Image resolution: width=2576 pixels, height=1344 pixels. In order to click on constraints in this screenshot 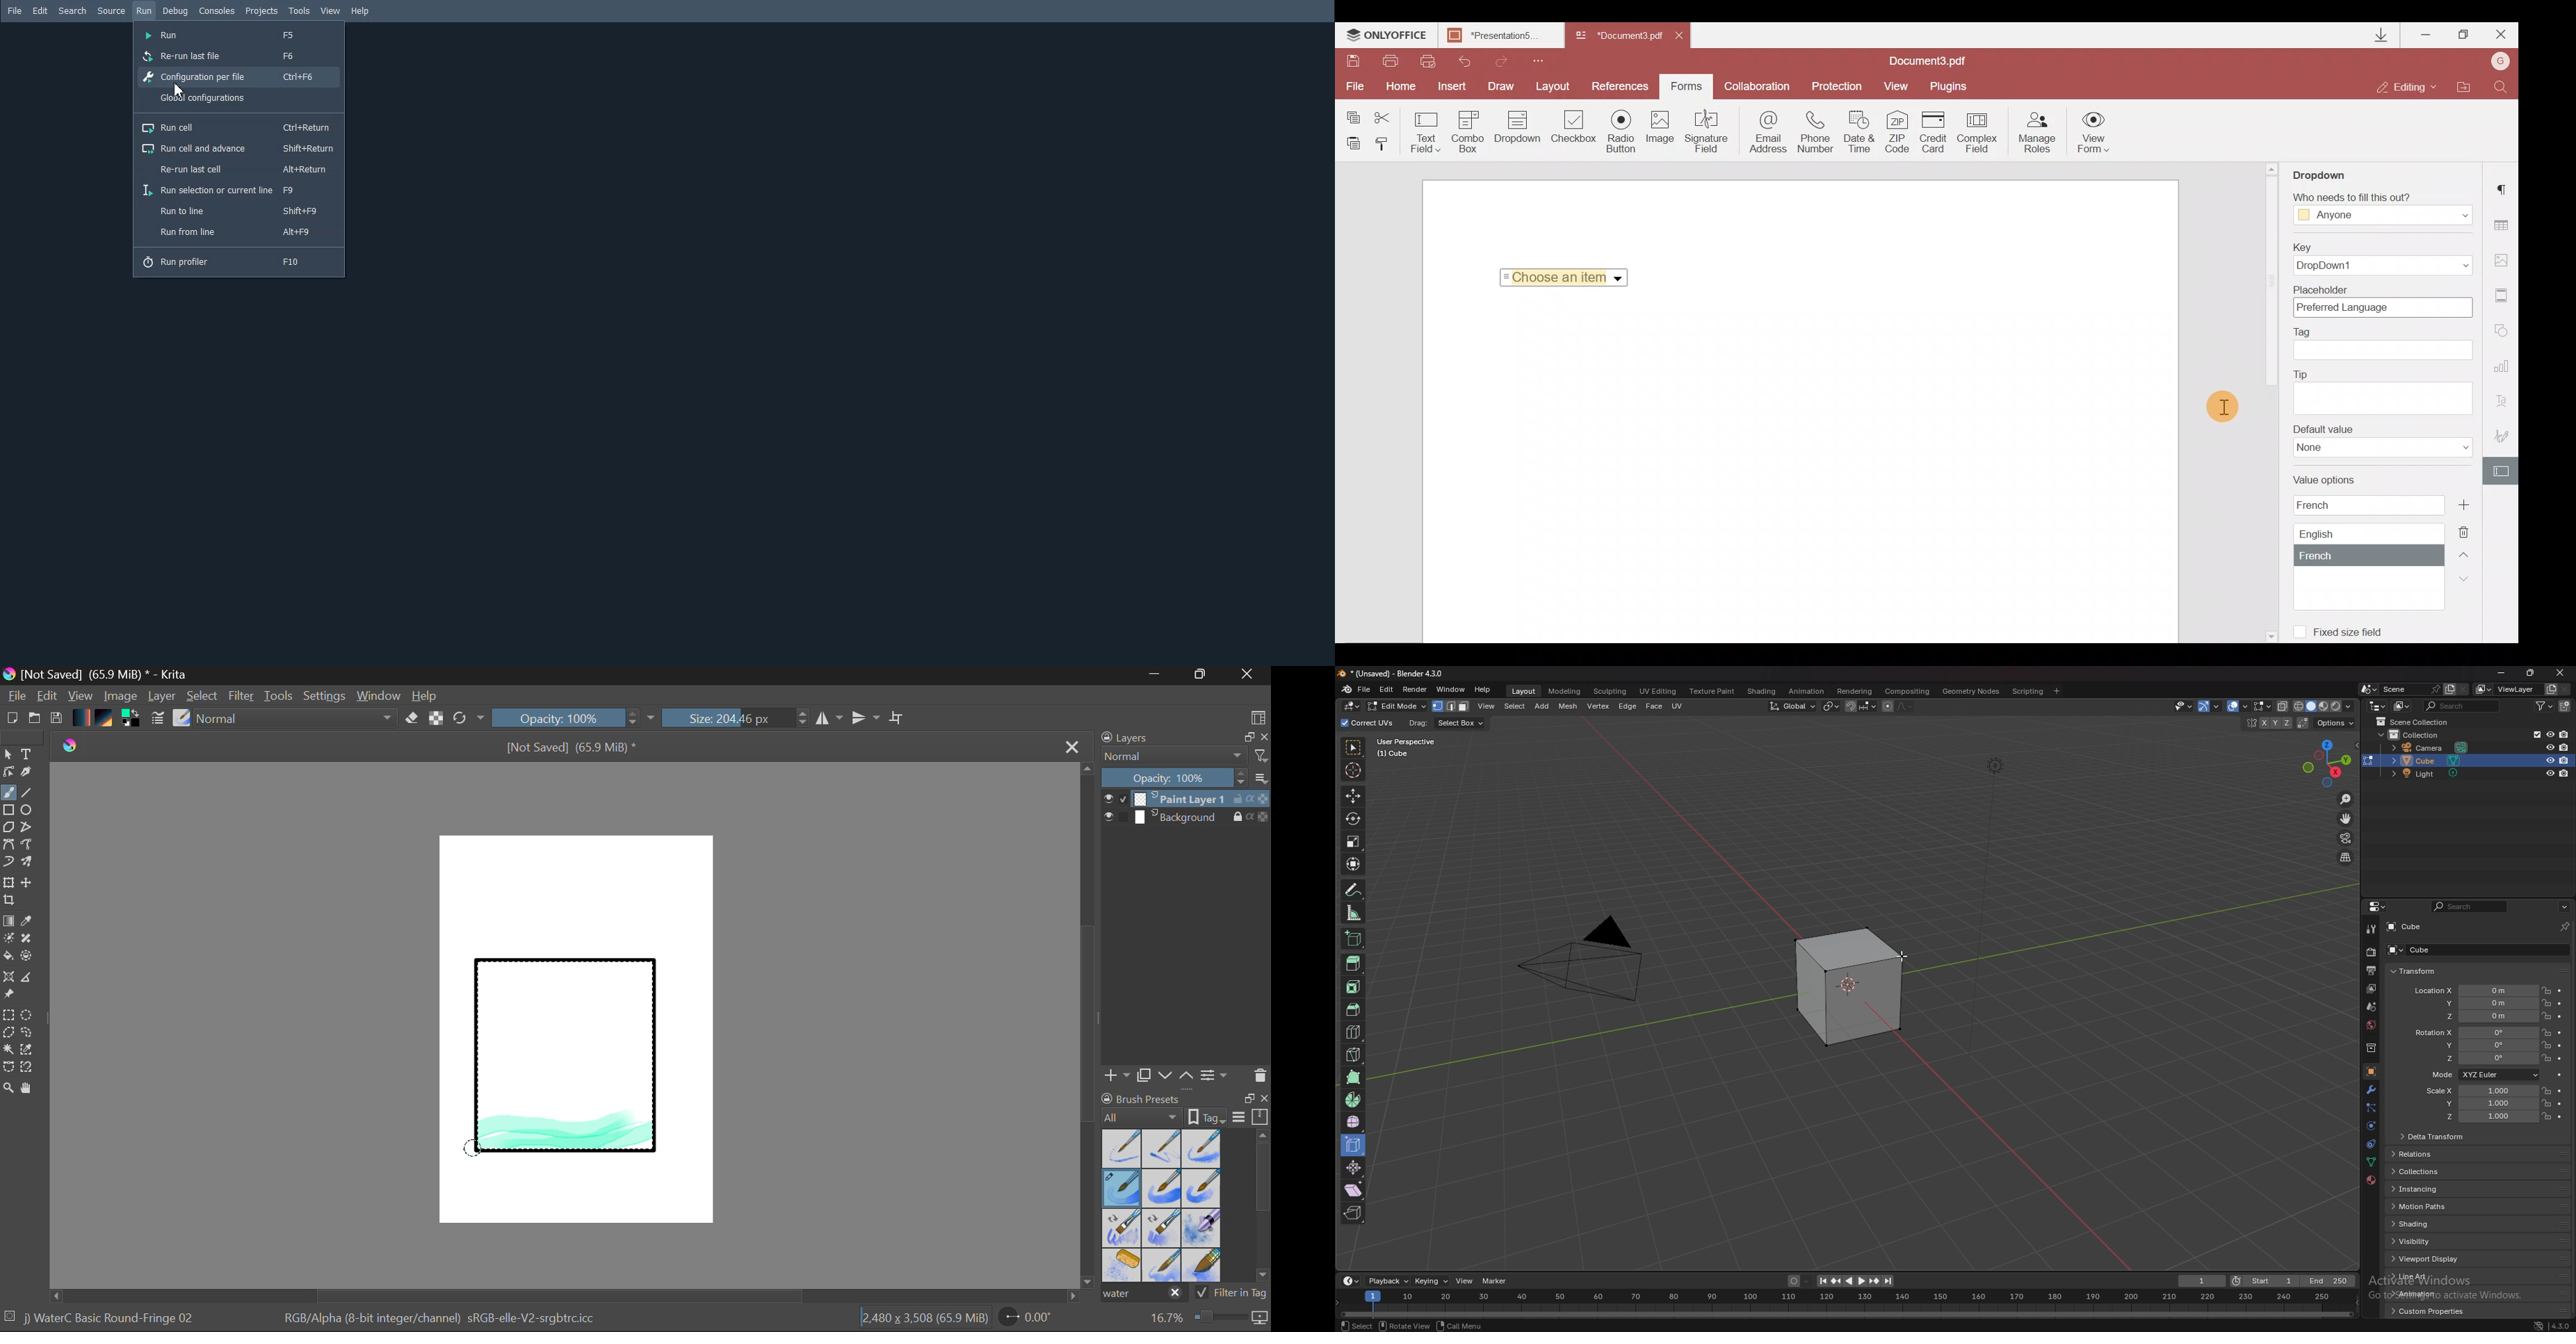, I will do `click(2372, 1143)`.